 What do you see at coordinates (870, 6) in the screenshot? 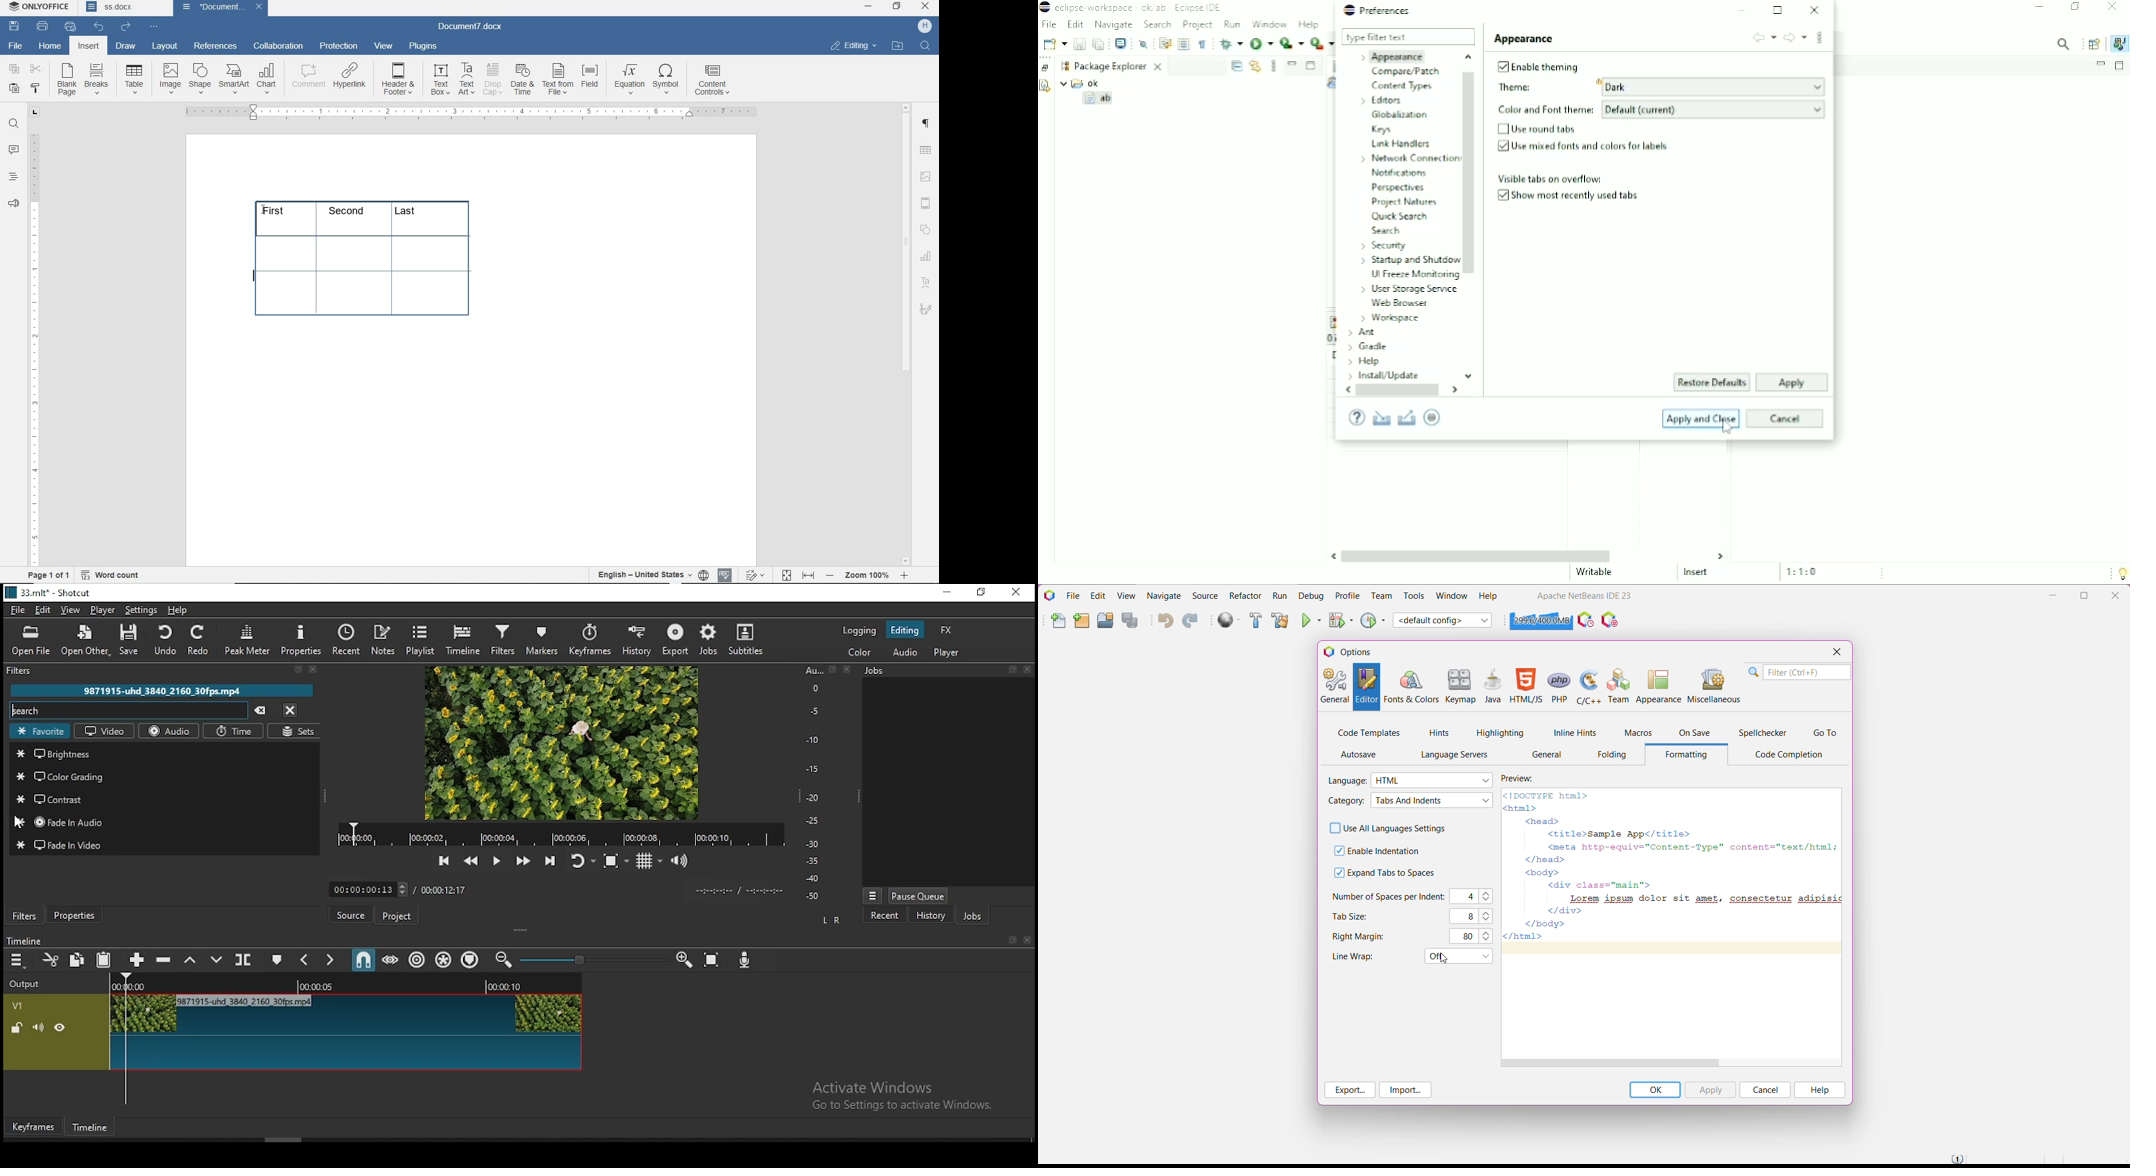
I see `MINIMIZE` at bounding box center [870, 6].